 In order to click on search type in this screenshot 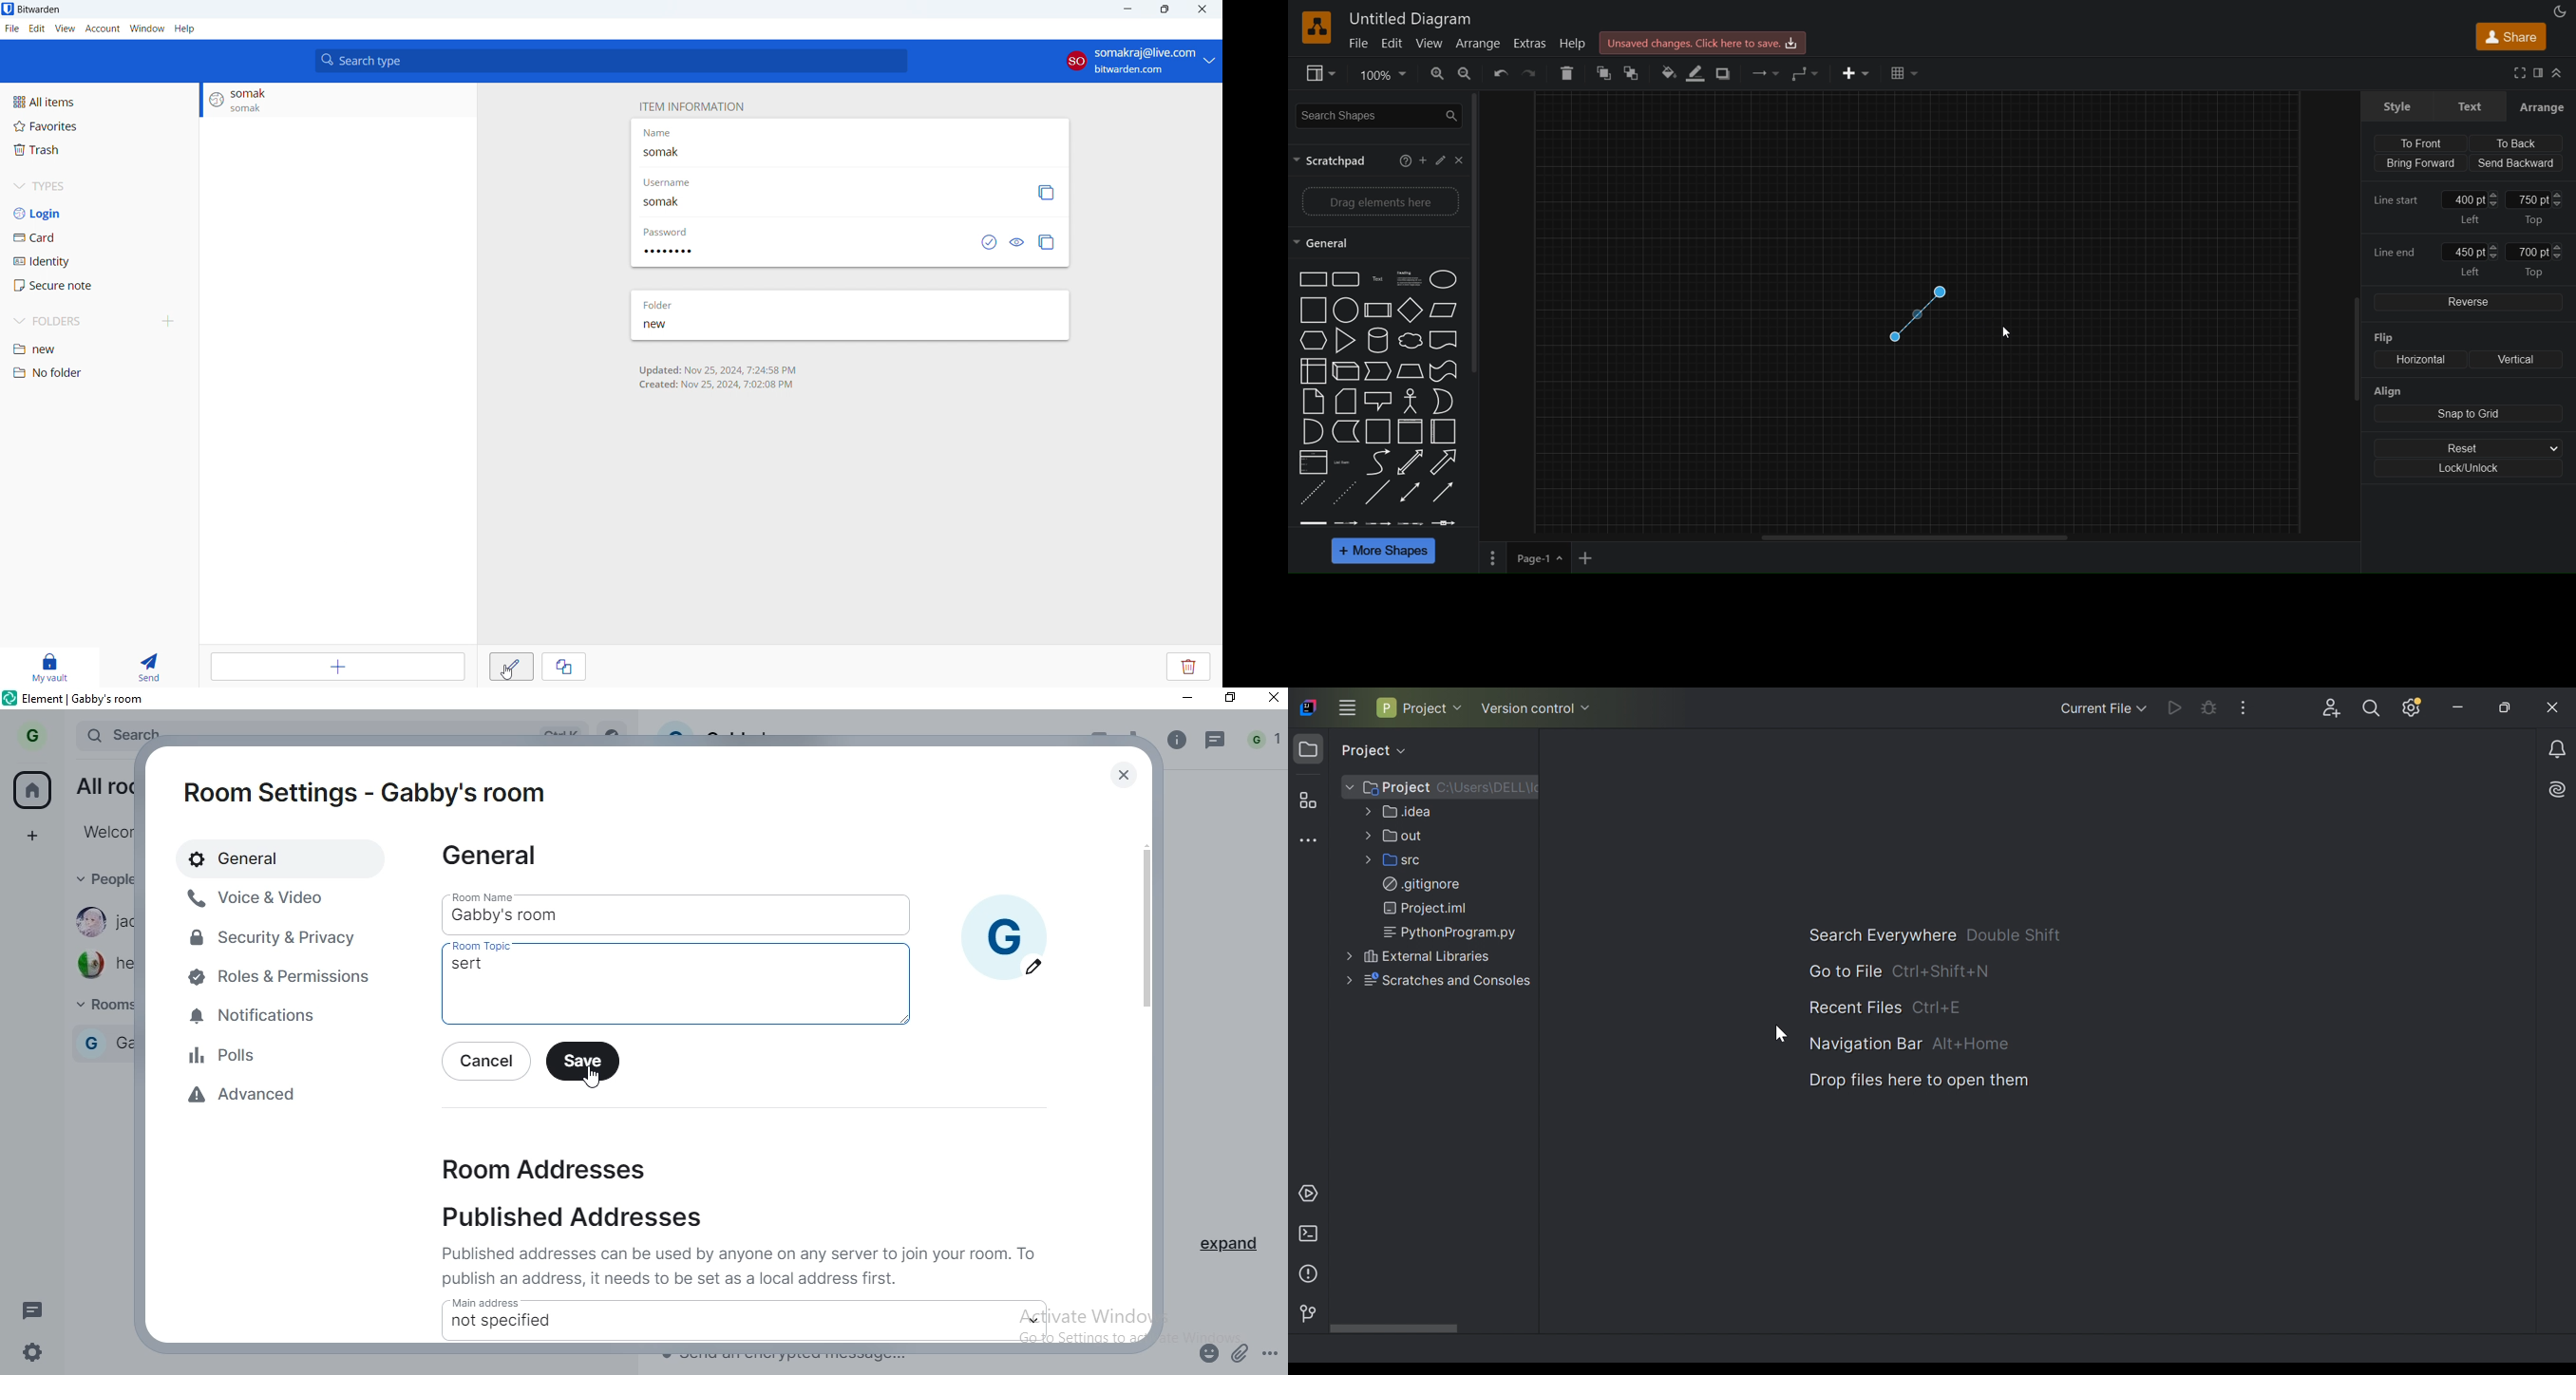, I will do `click(611, 60)`.